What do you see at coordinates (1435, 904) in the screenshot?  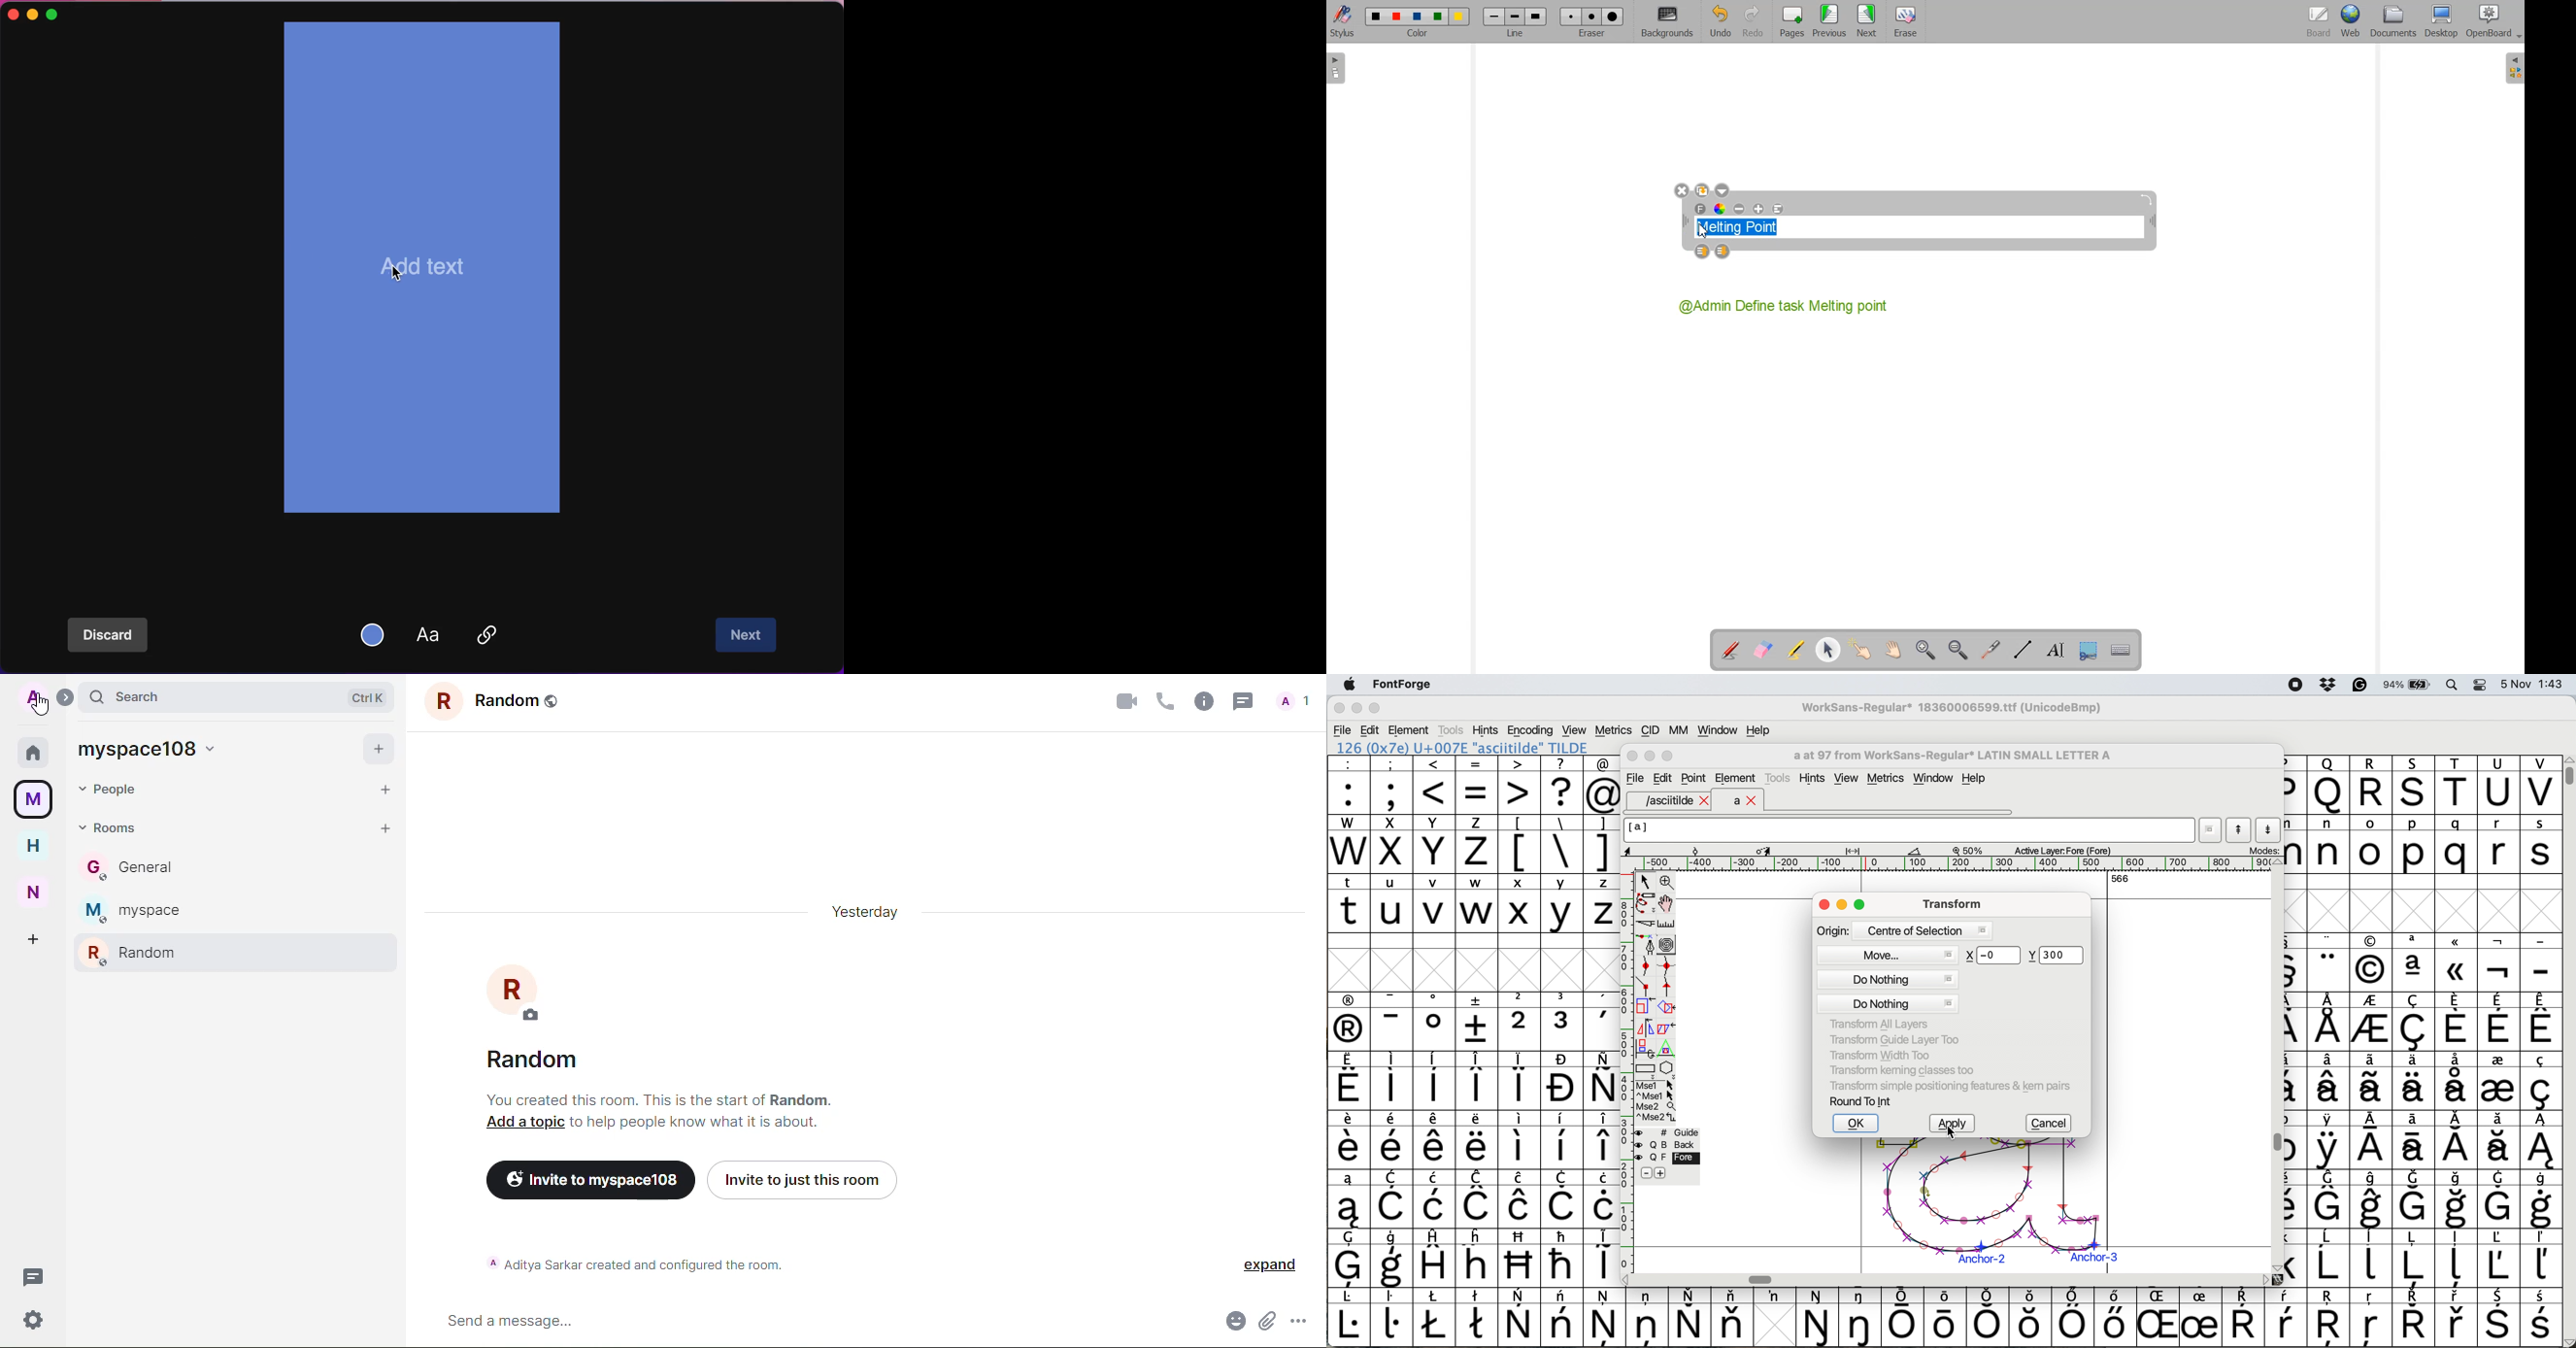 I see `v` at bounding box center [1435, 904].